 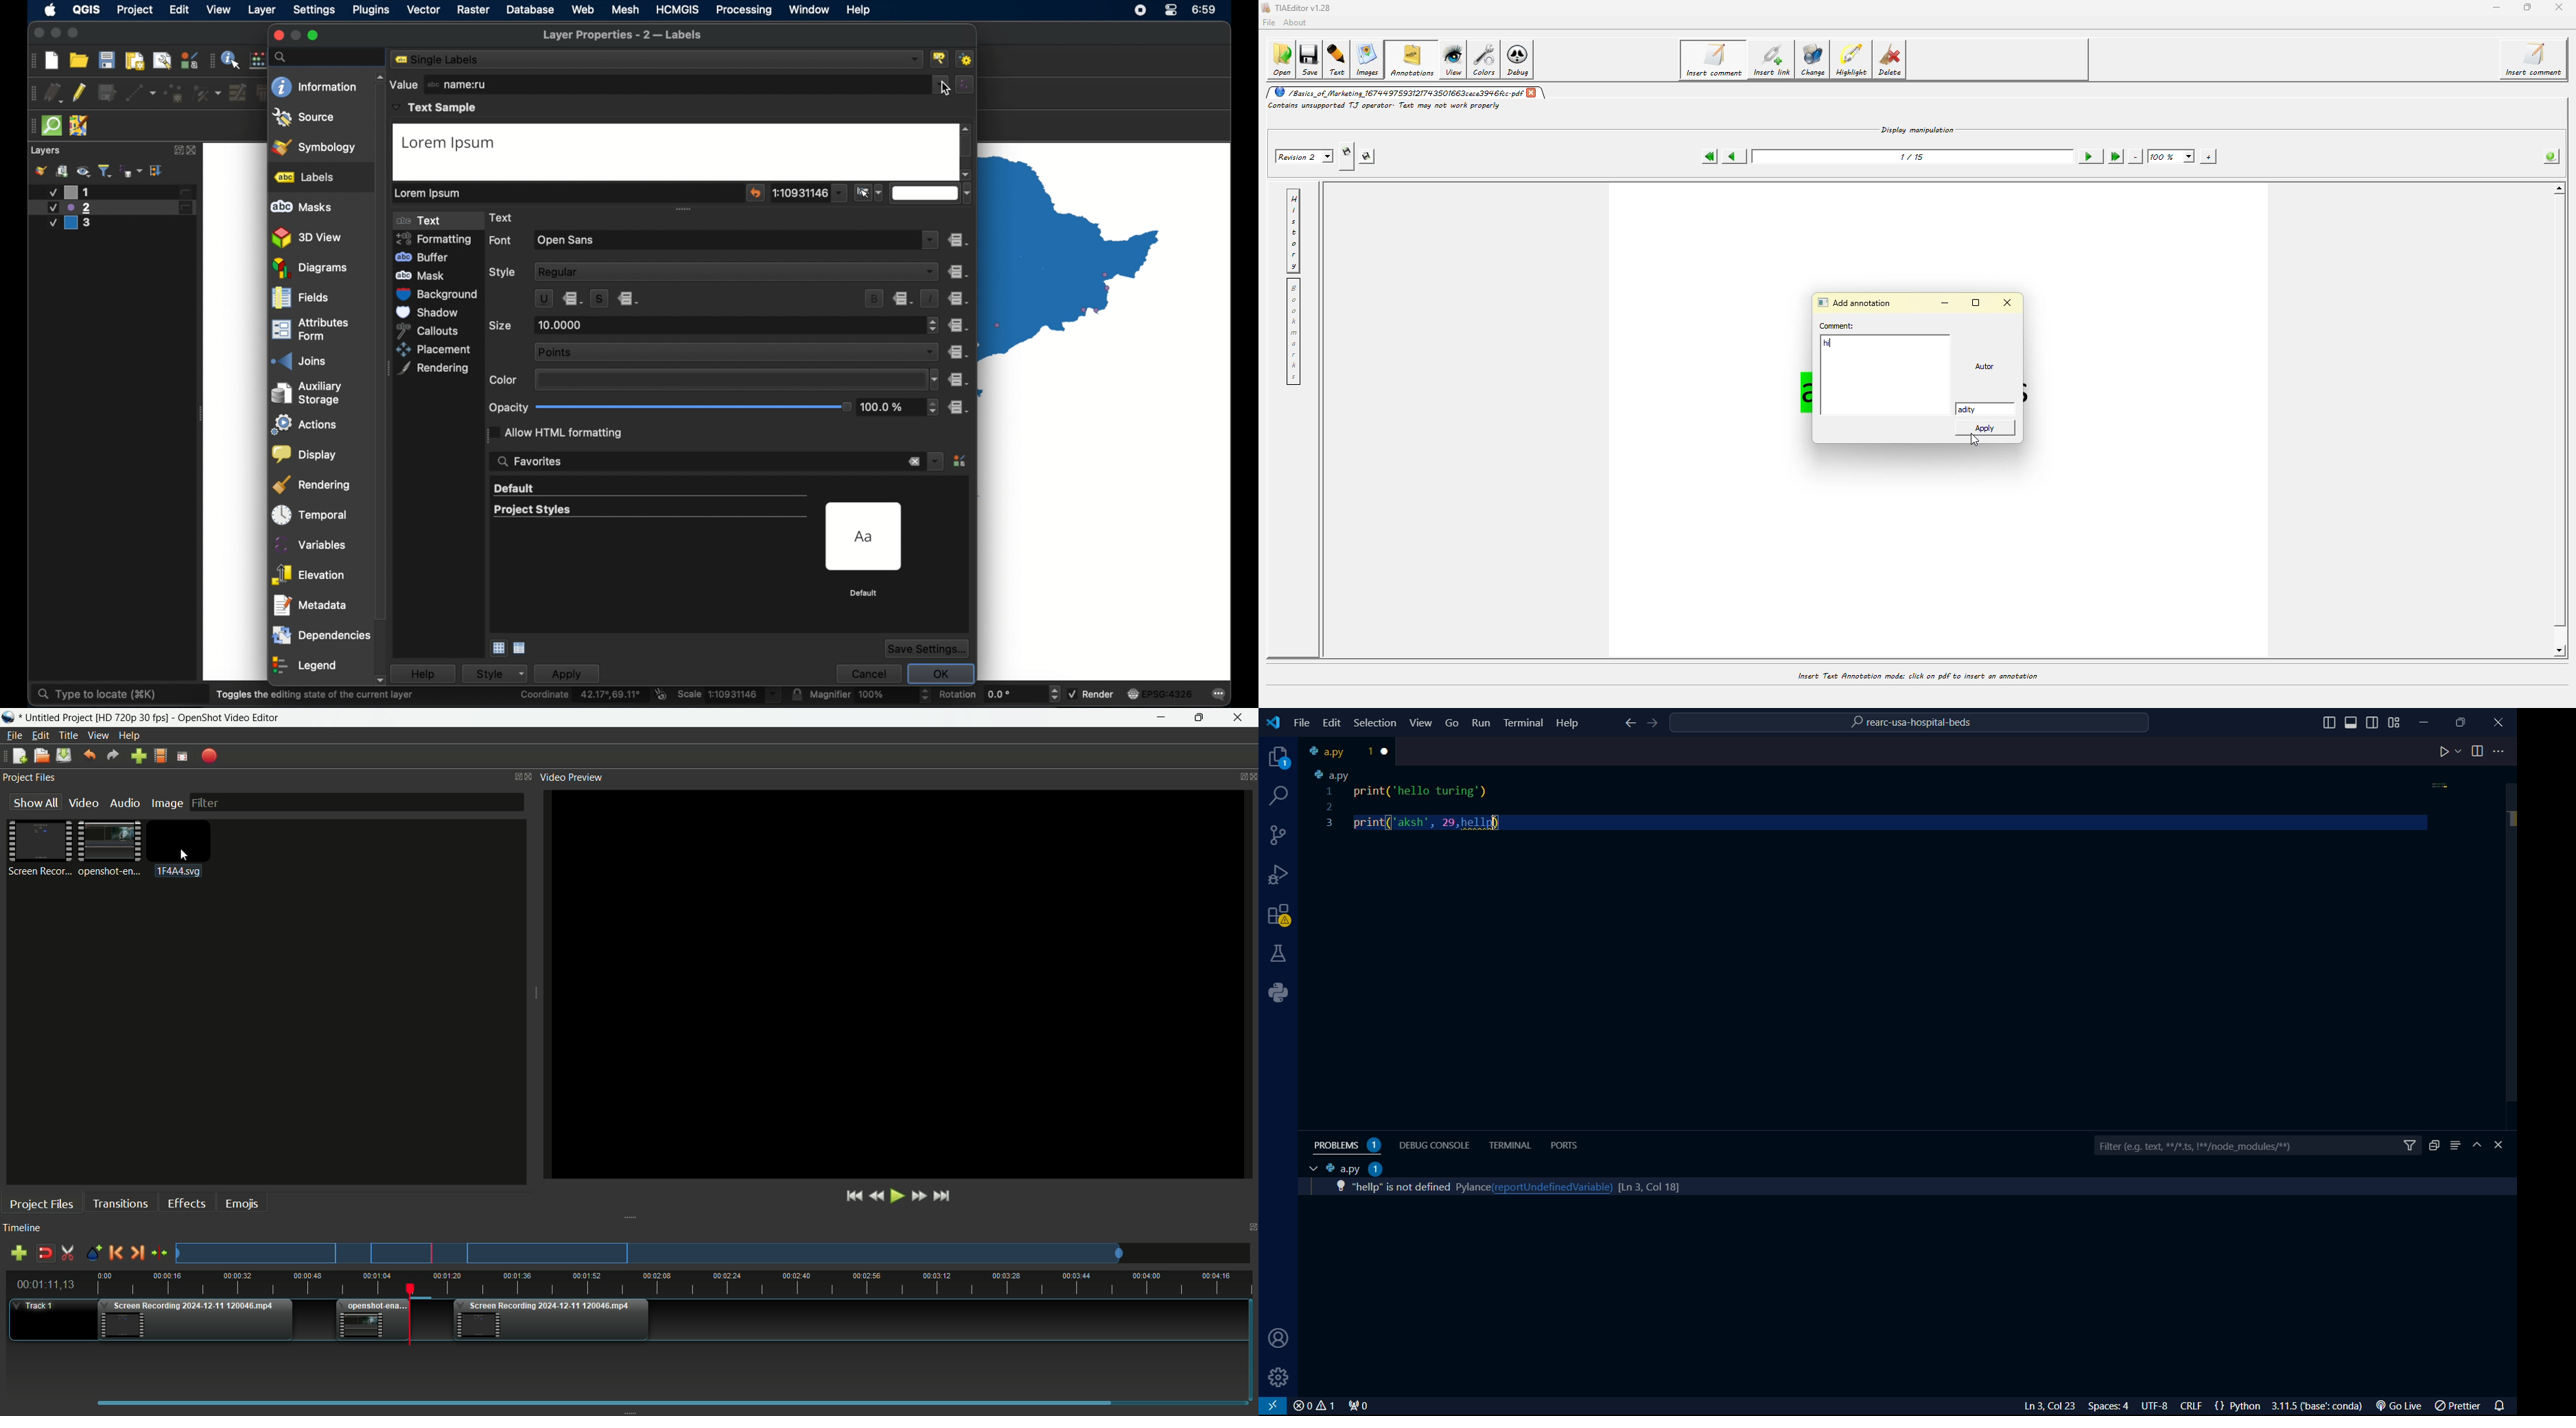 What do you see at coordinates (1549, 1187) in the screenshot?
I see `reportundefinedvariable` at bounding box center [1549, 1187].